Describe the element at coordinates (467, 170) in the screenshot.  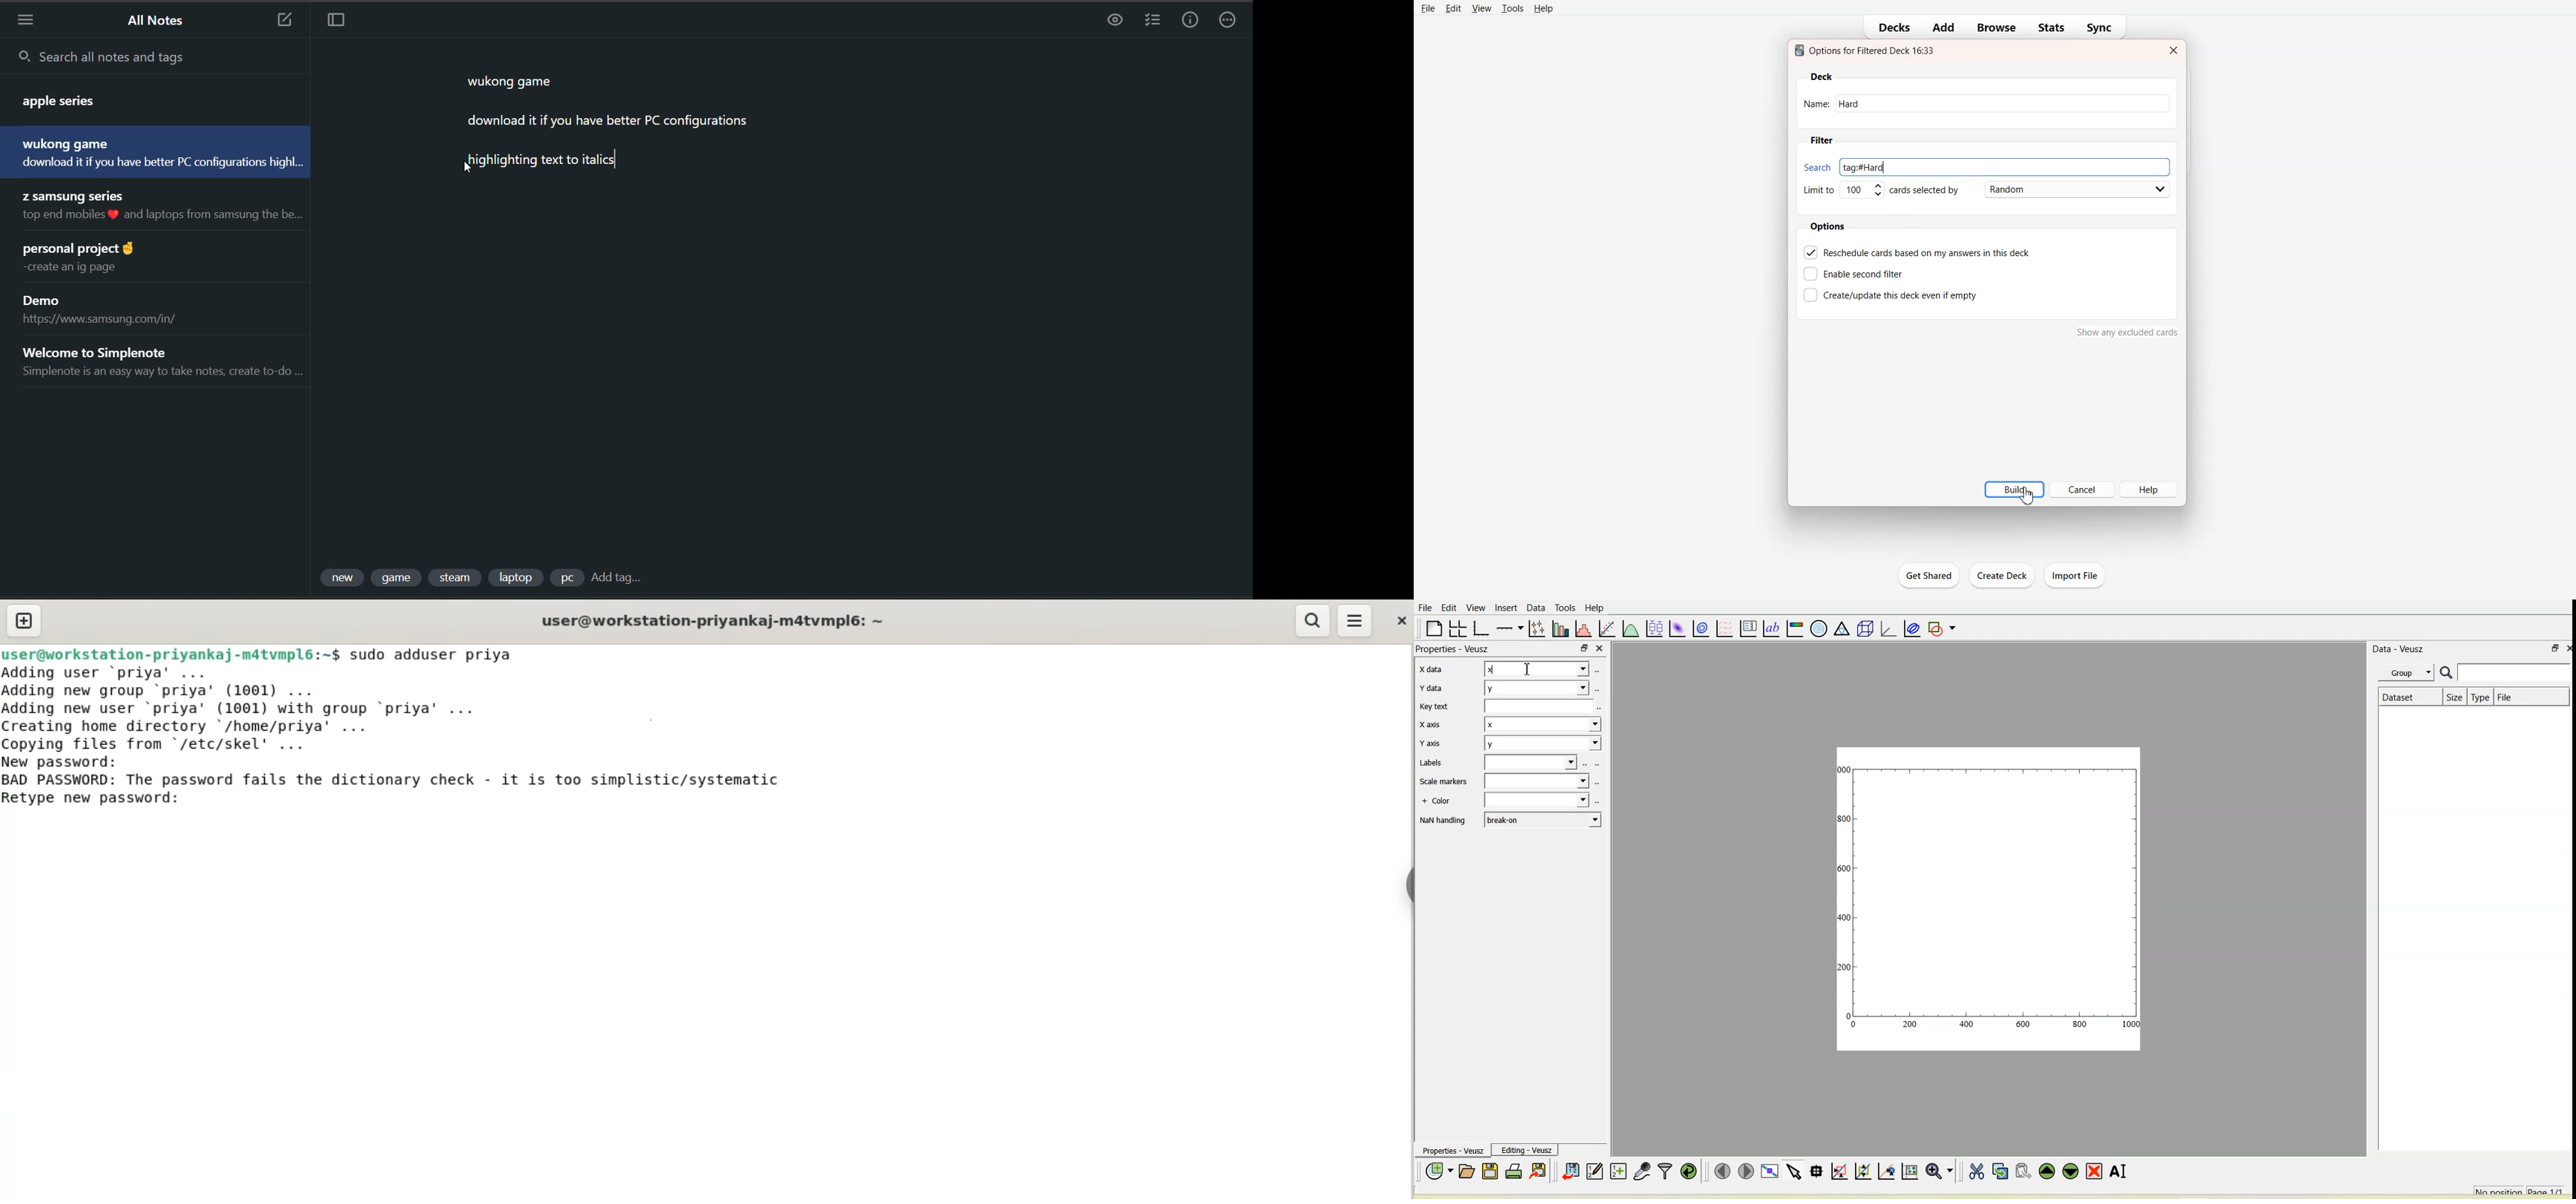
I see `cursor` at that location.